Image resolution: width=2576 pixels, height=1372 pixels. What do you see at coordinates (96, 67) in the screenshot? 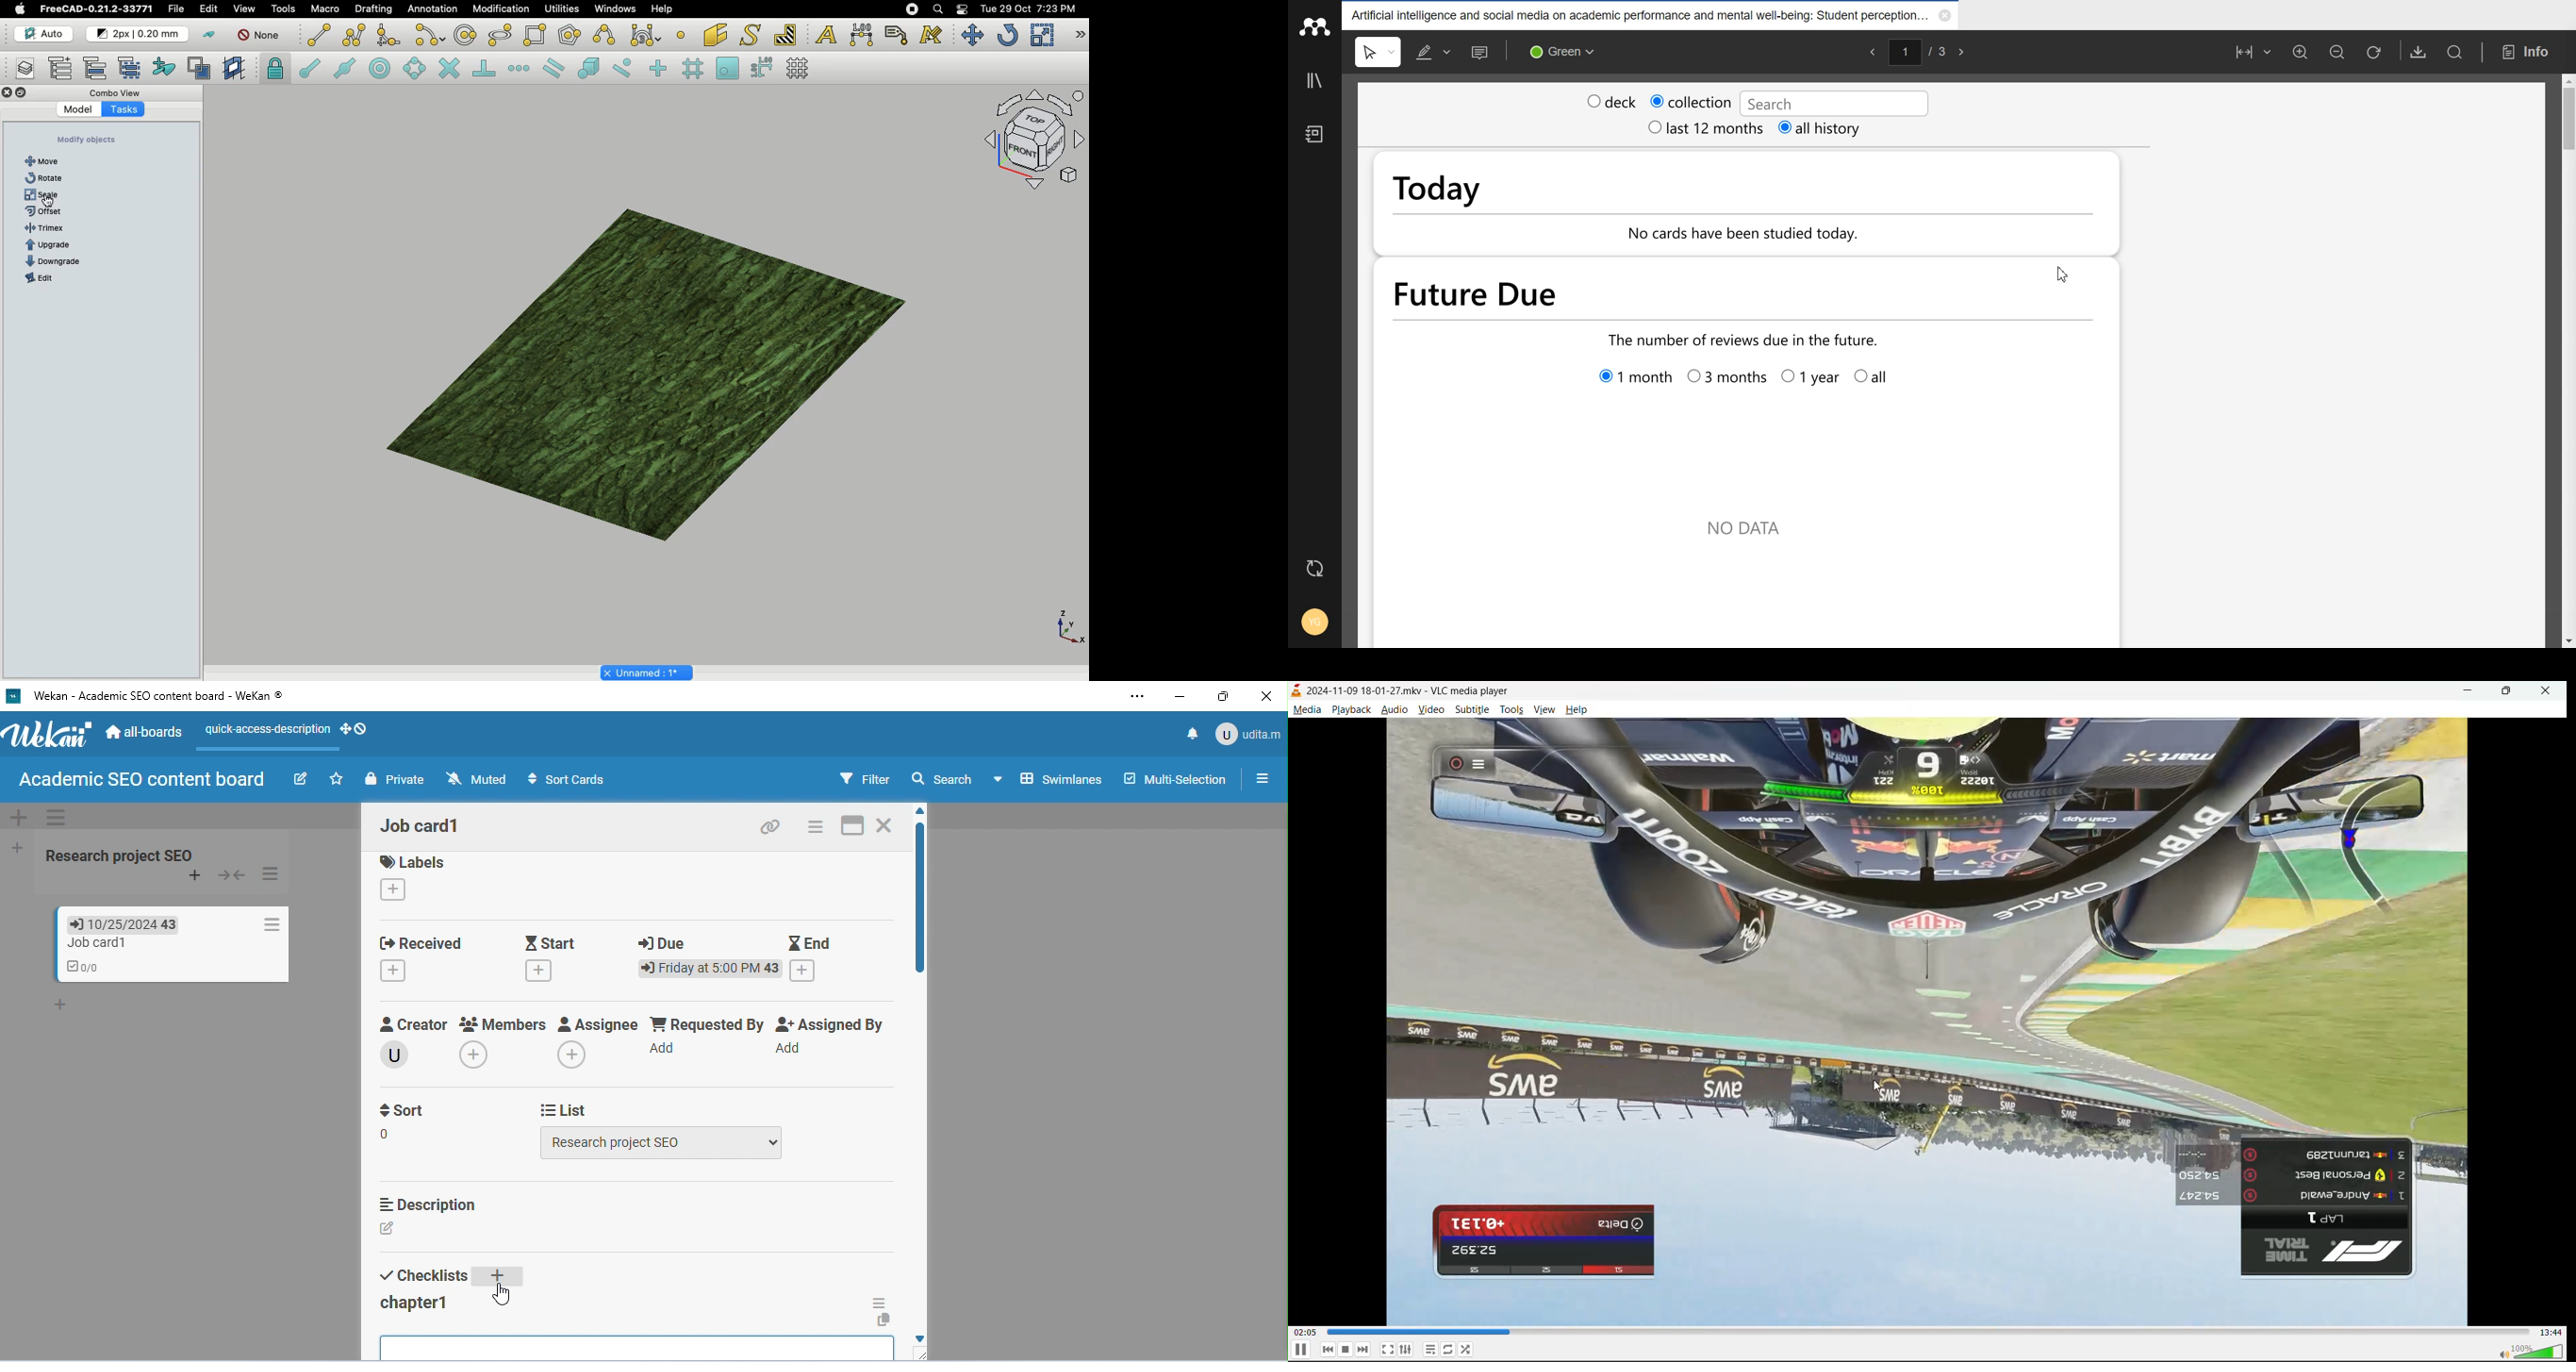
I see `Move to group` at bounding box center [96, 67].